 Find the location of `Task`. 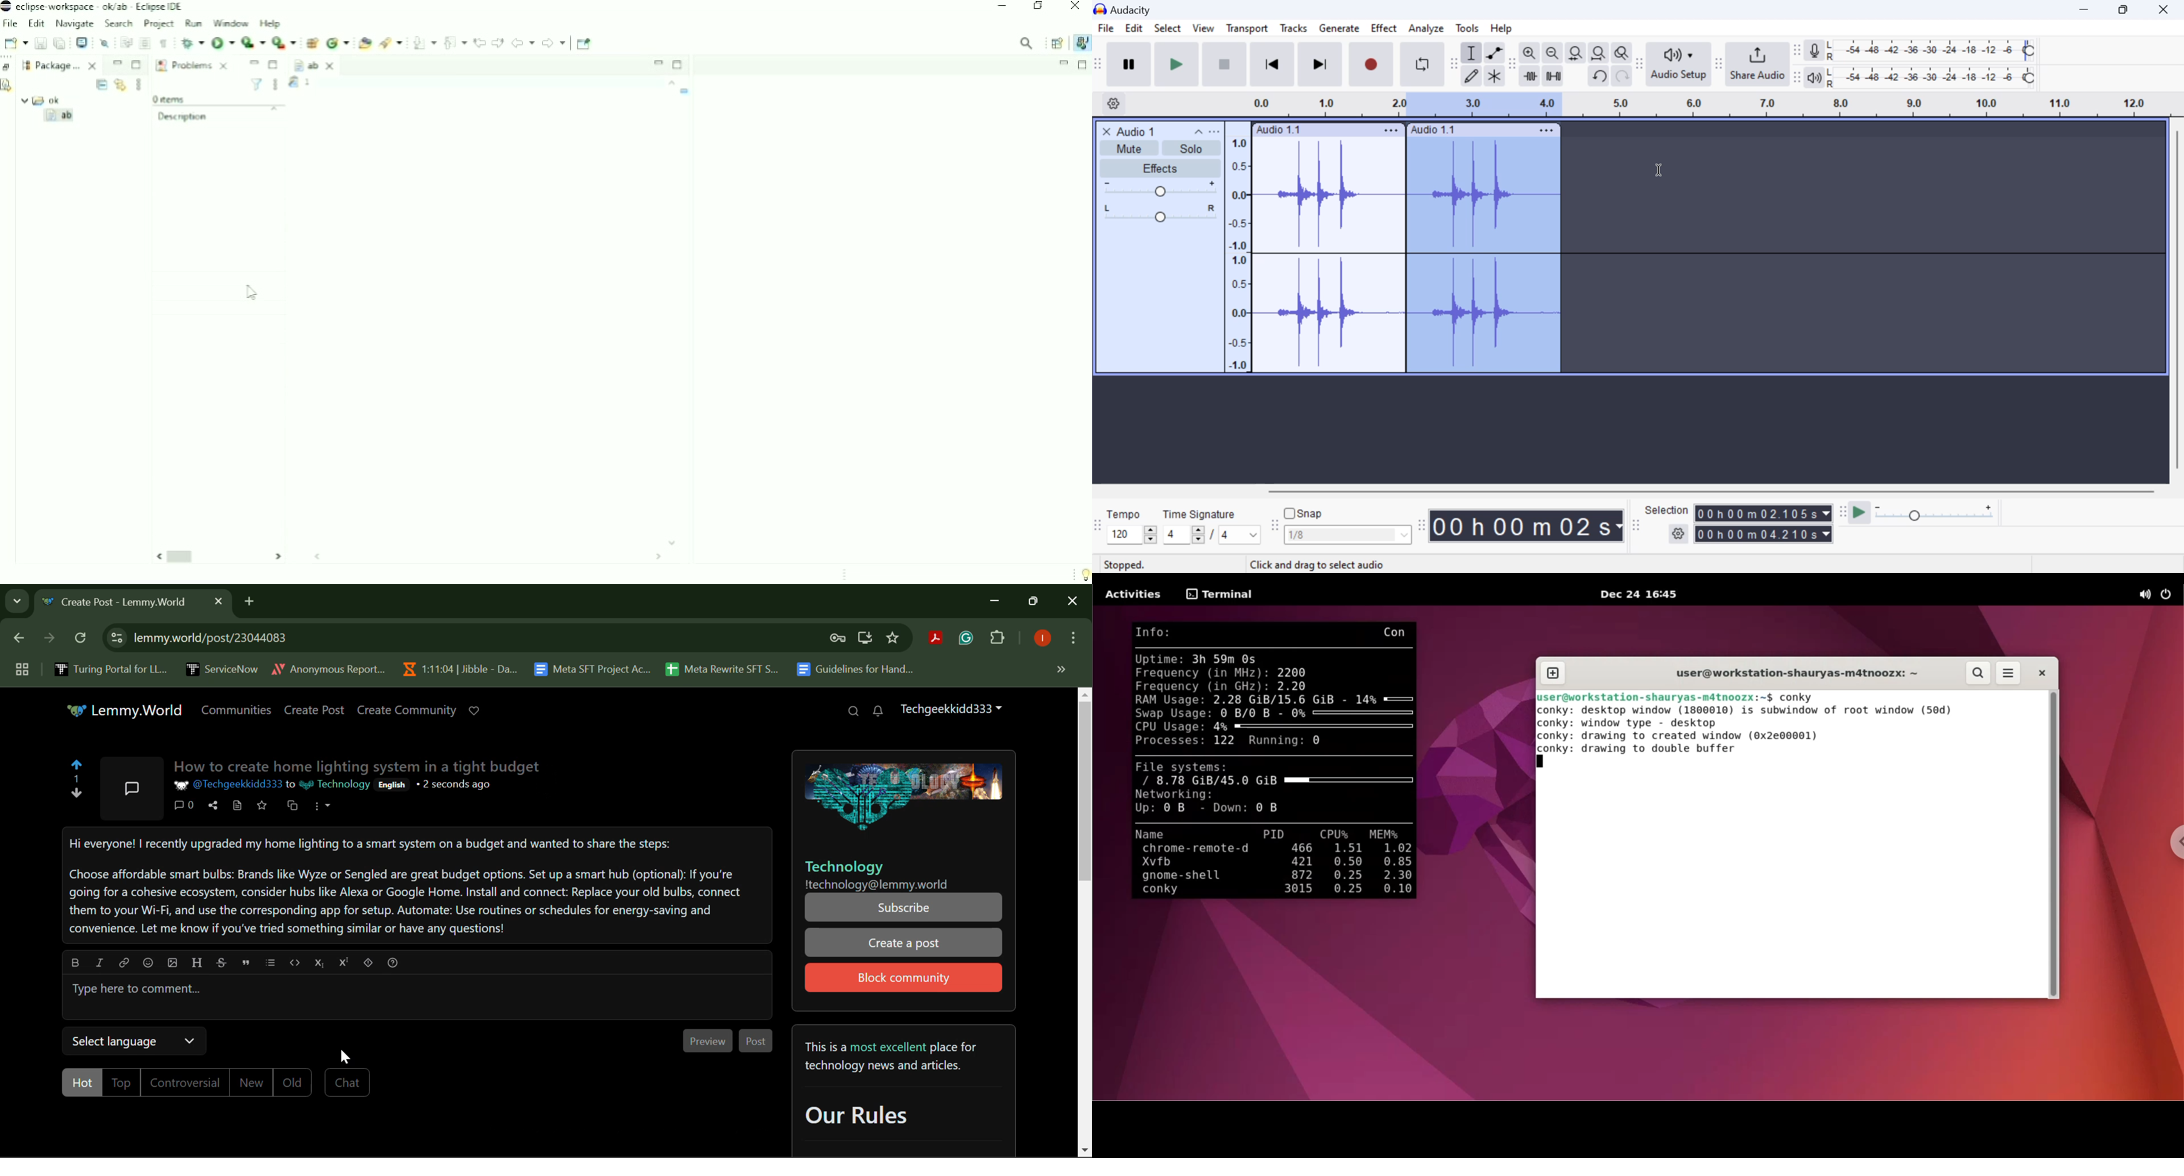

Task is located at coordinates (332, 83).